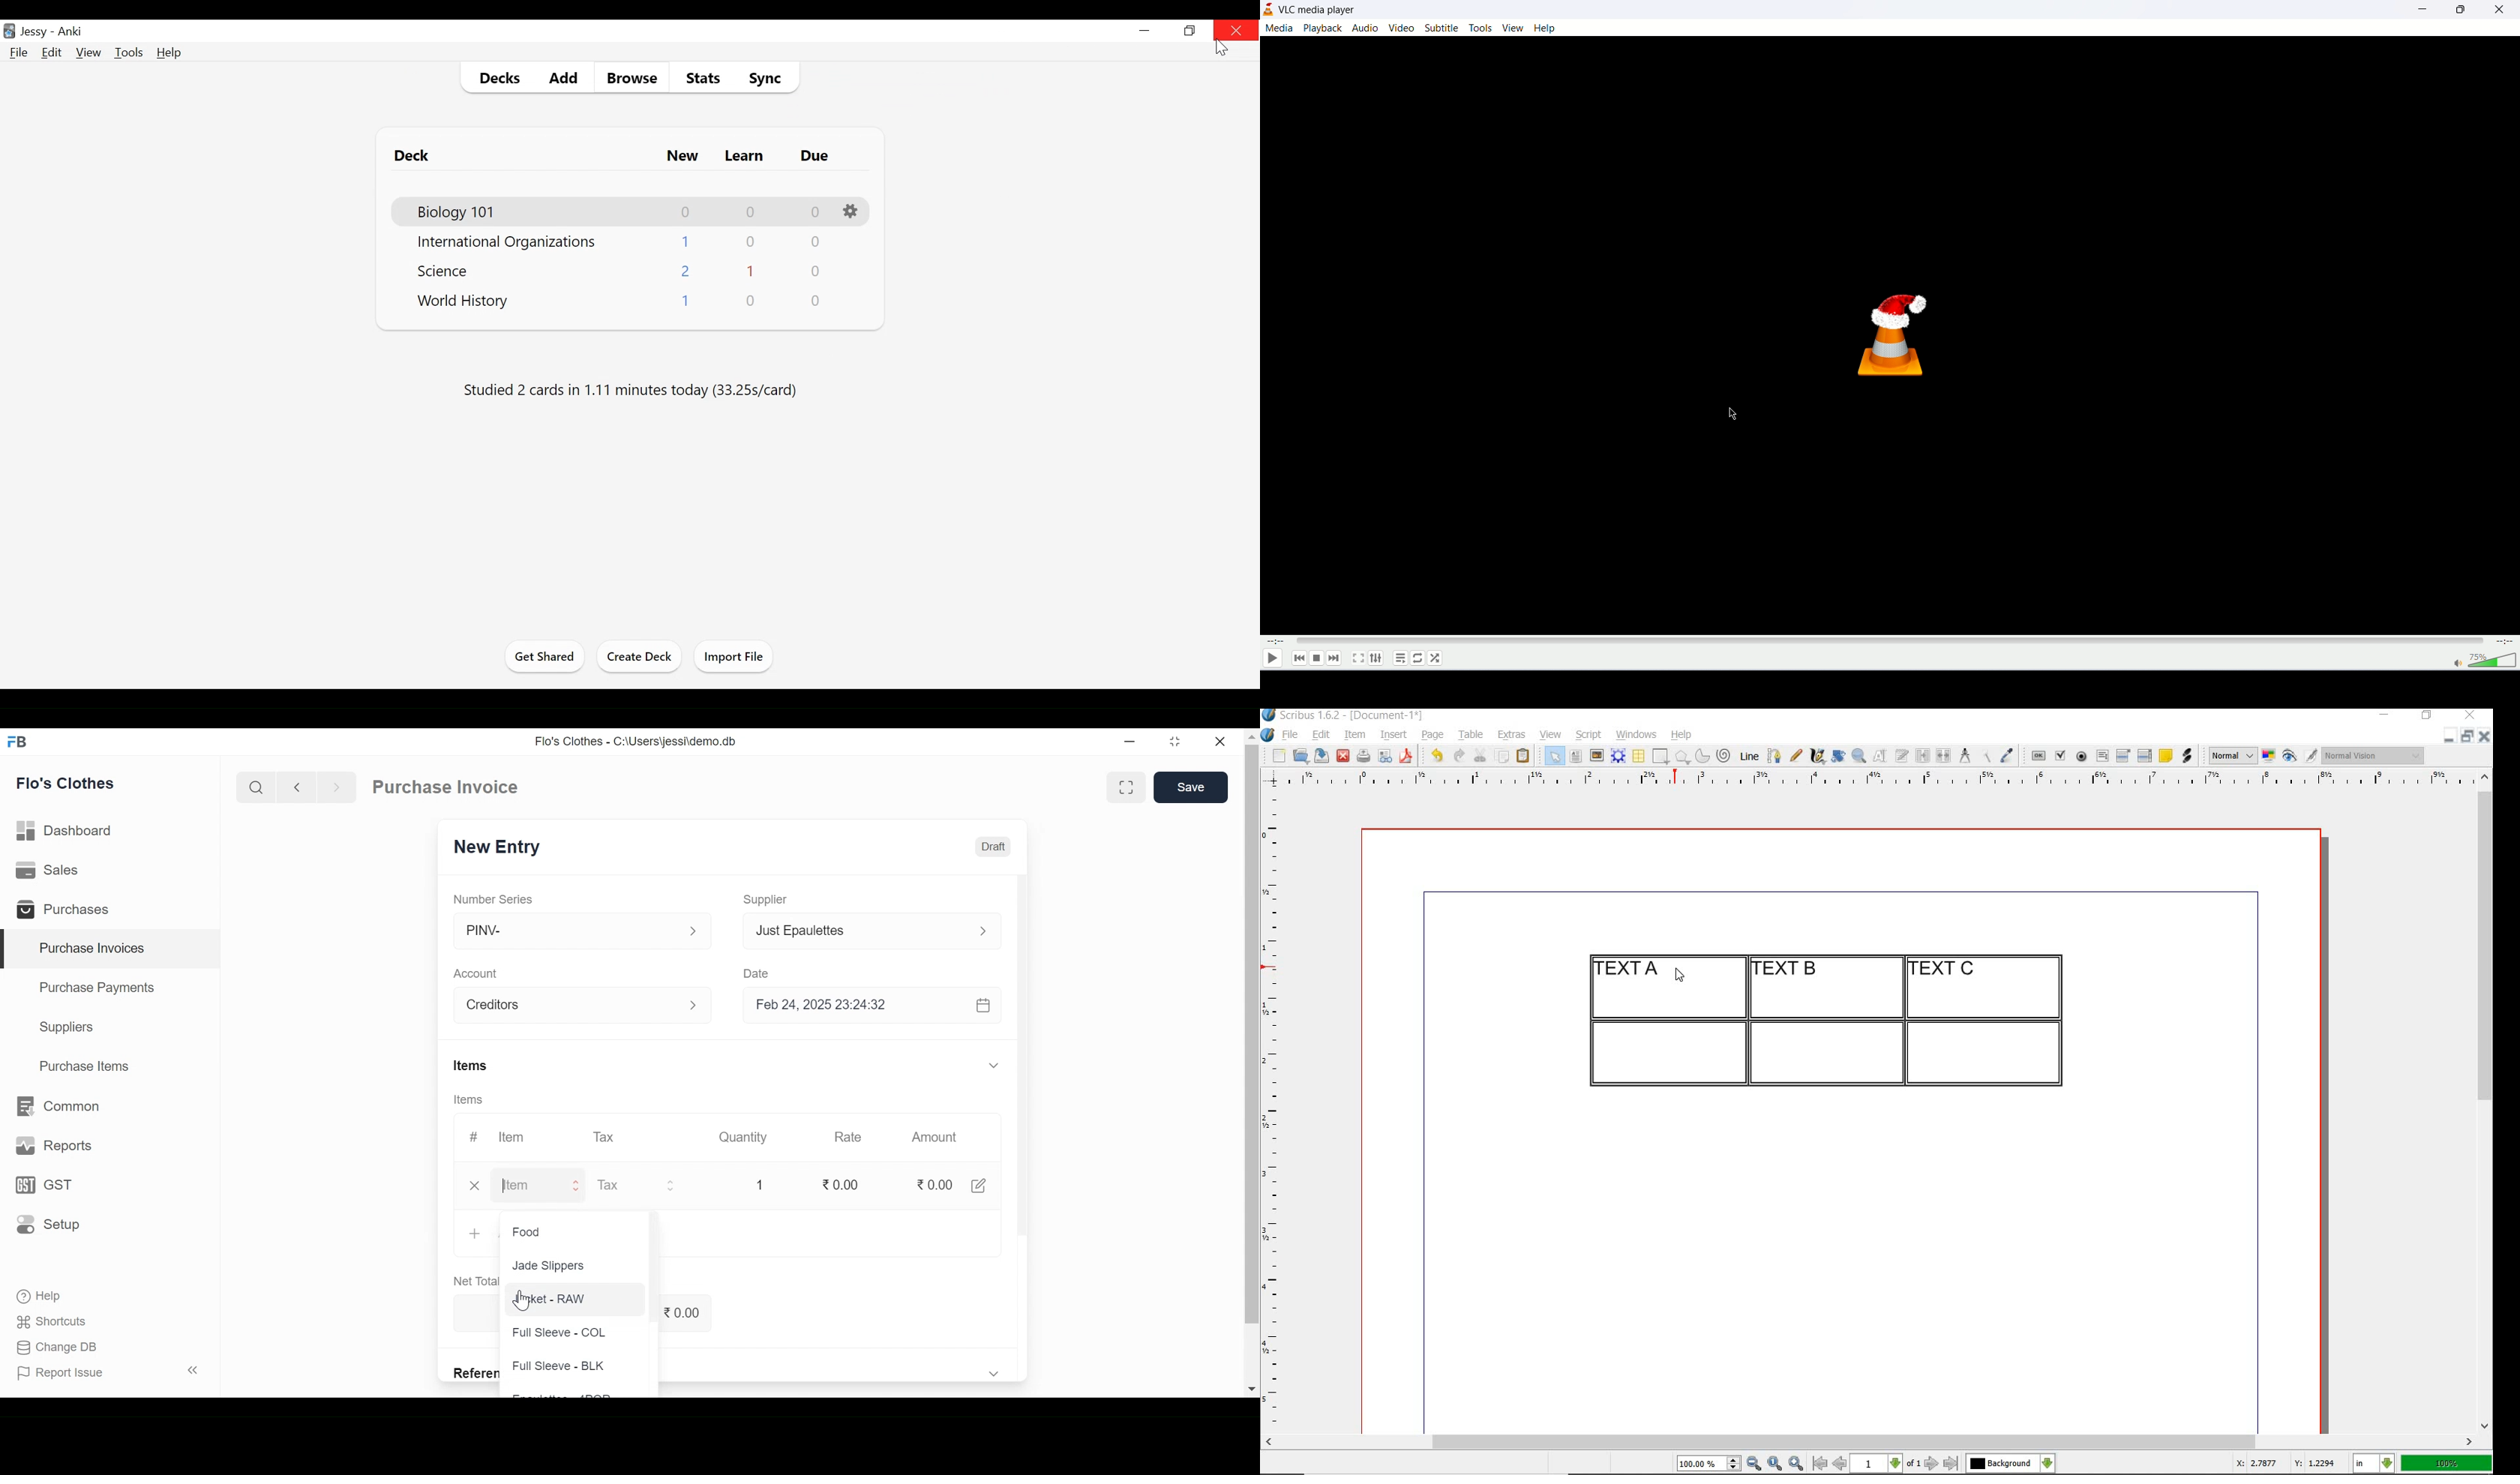 The image size is (2520, 1484). I want to click on PINV-, so click(568, 931).